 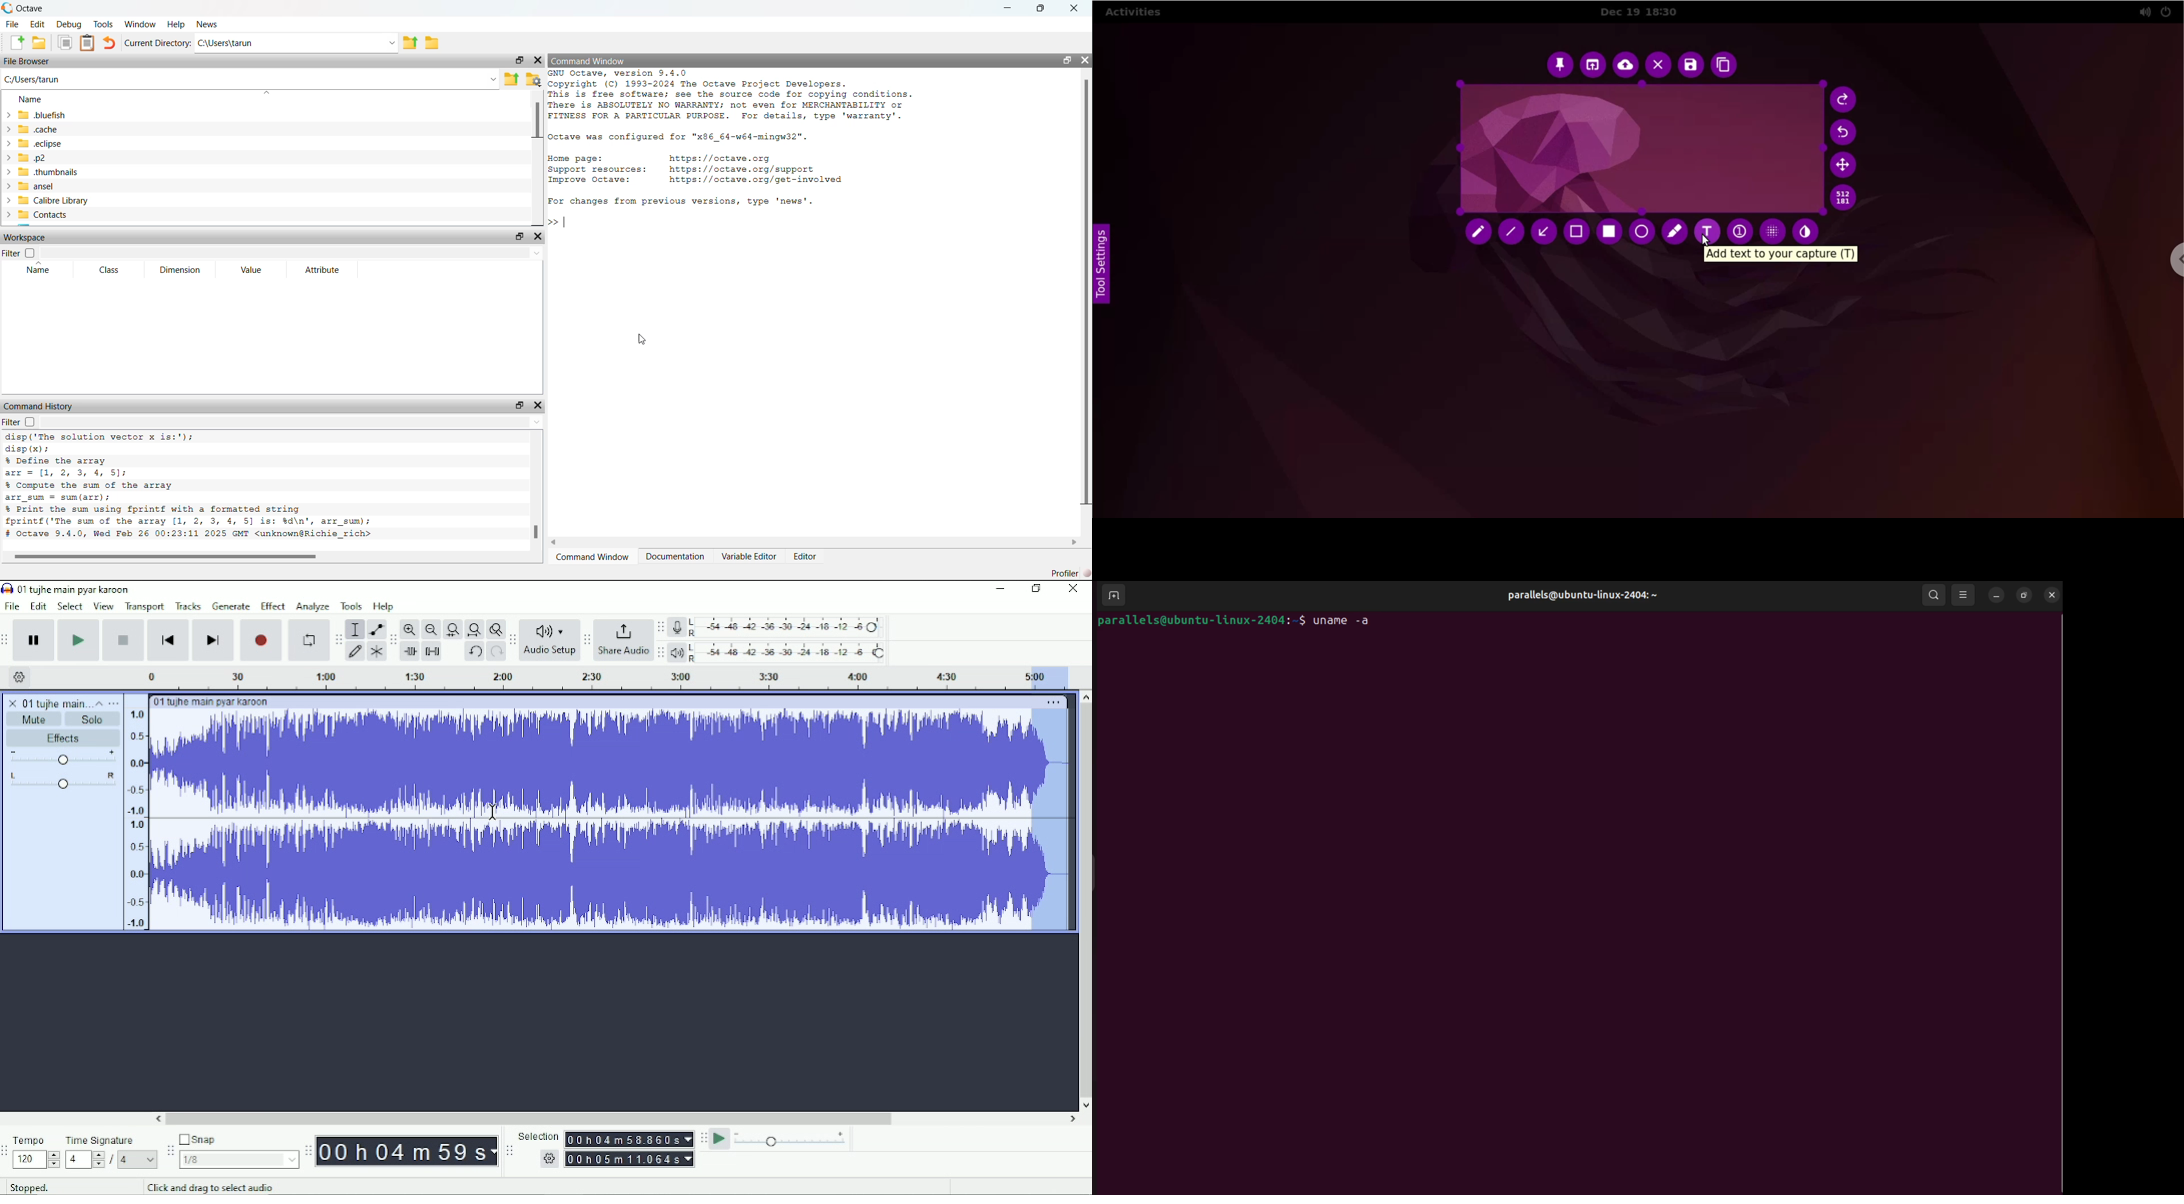 I want to click on 01 tujhe main pyar karoon, so click(x=56, y=702).